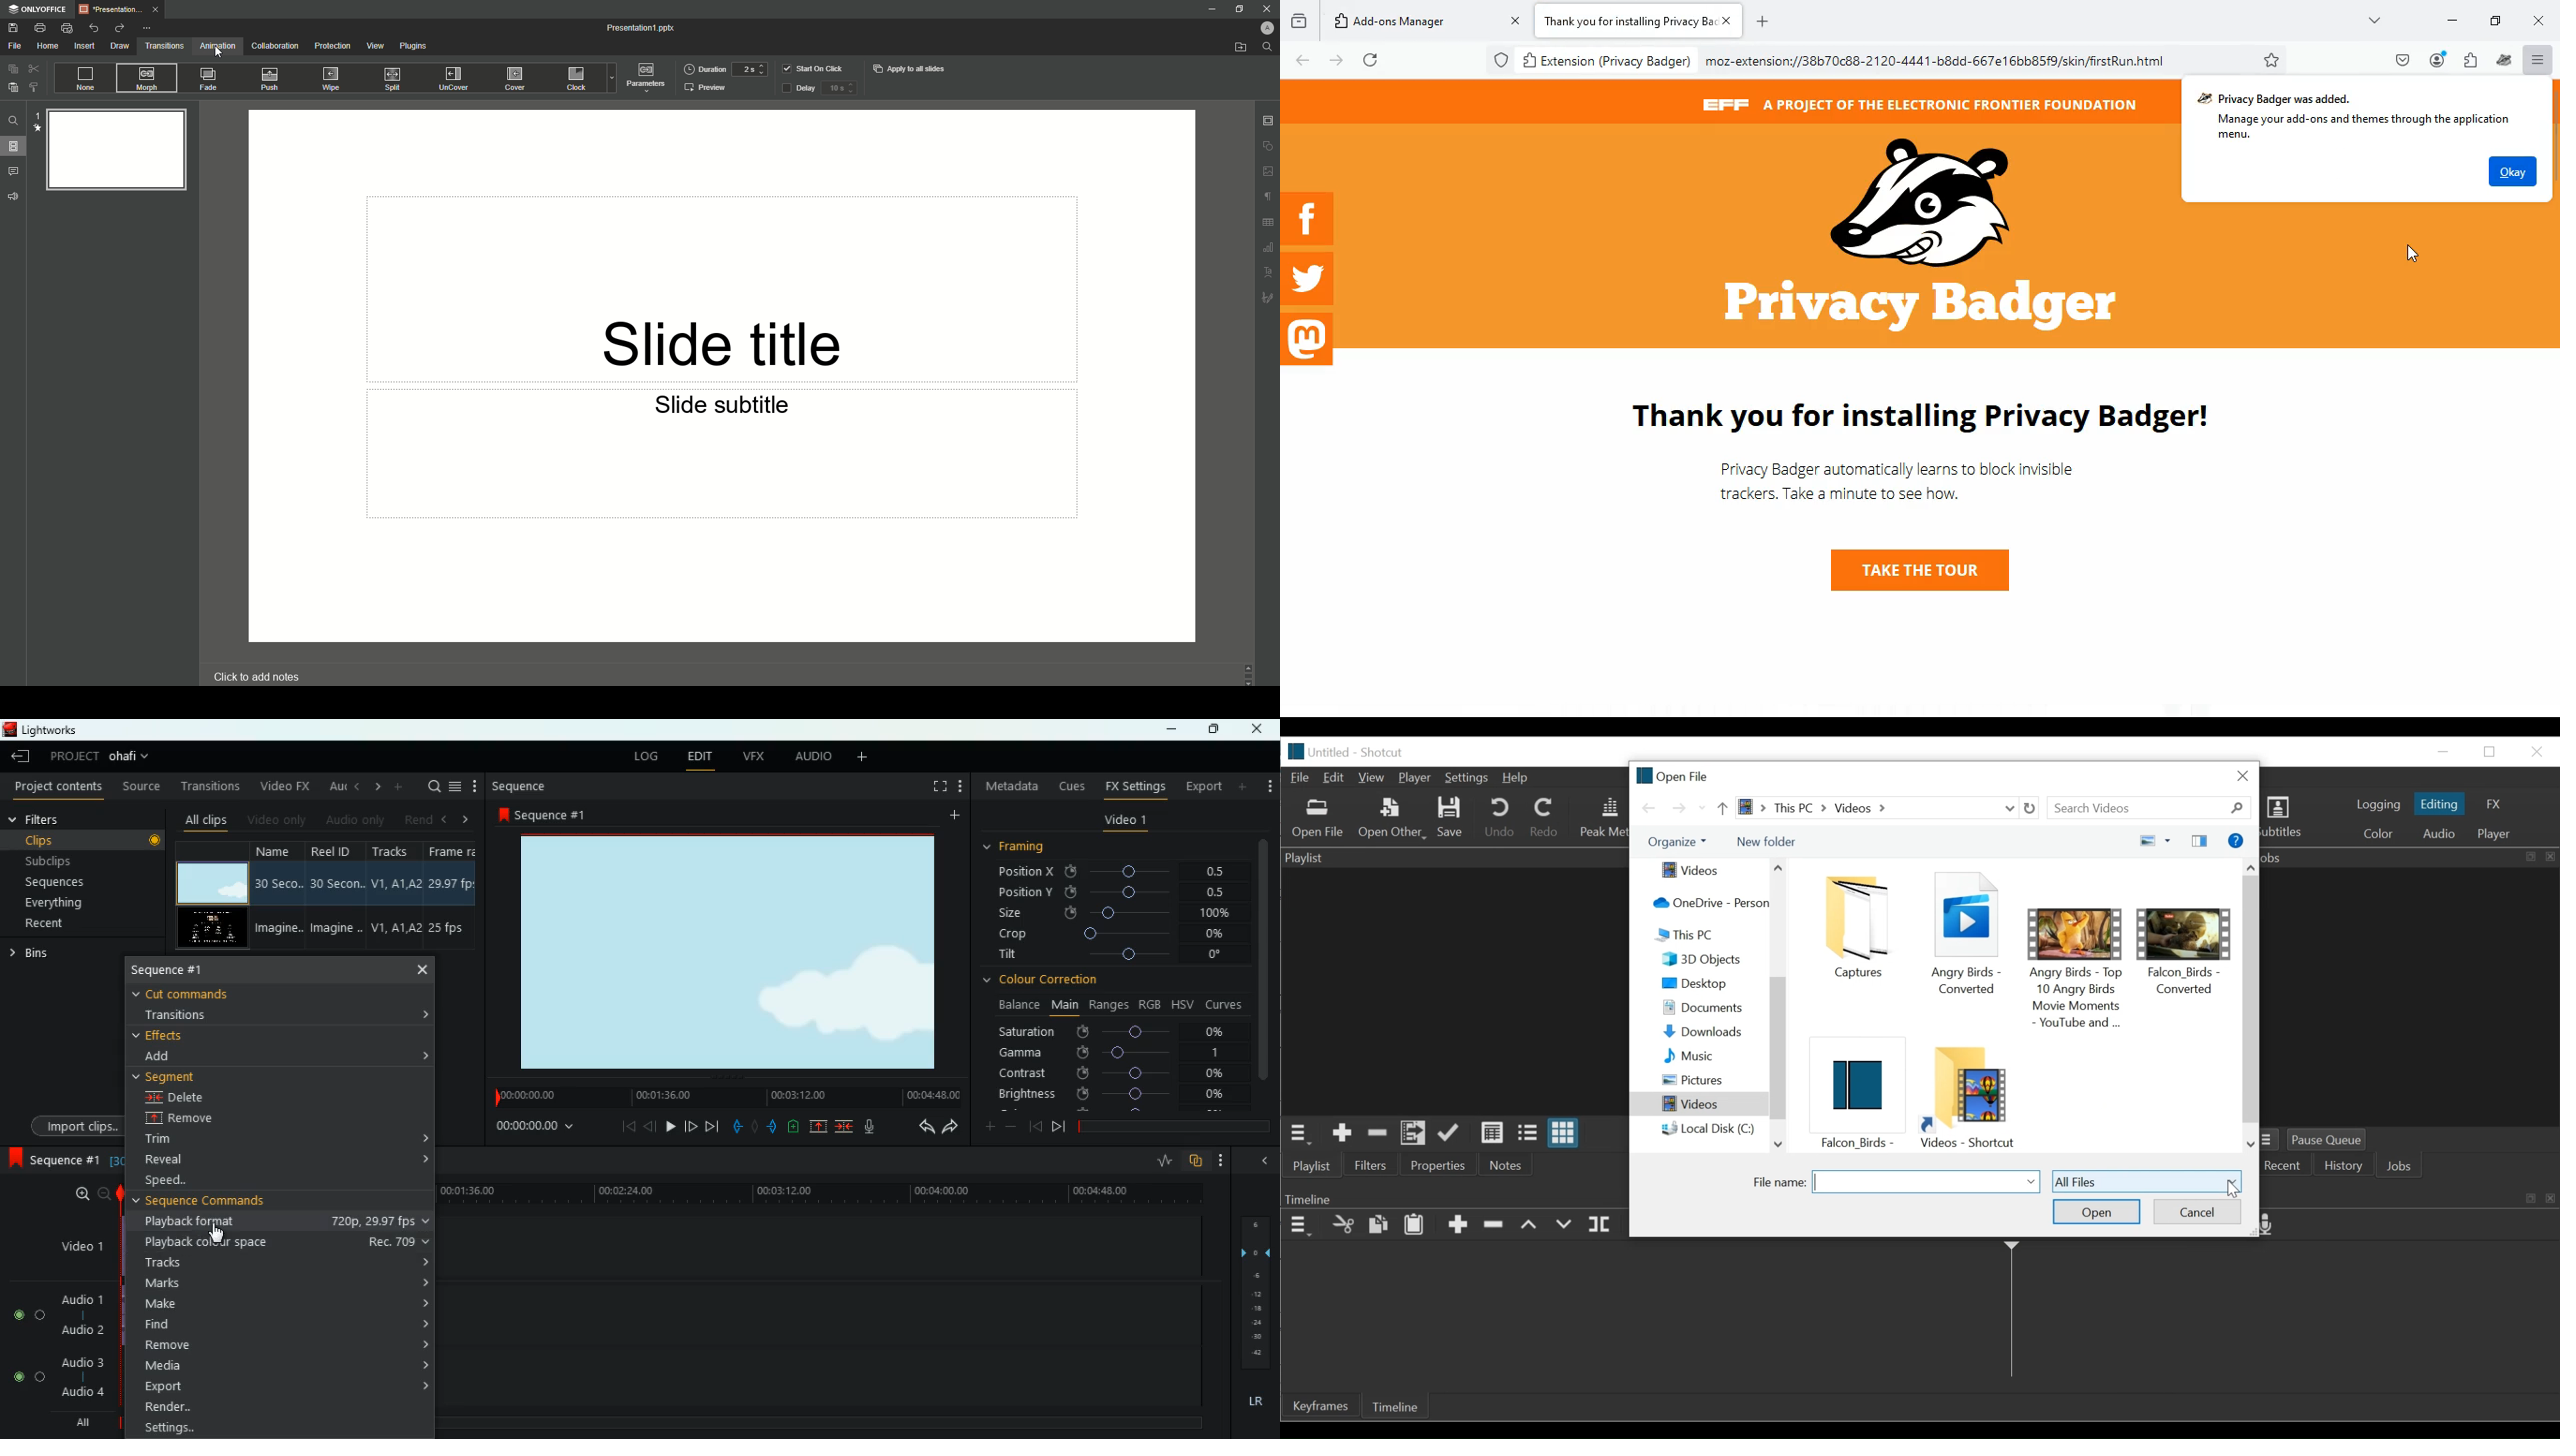 This screenshot has height=1456, width=2576. What do you see at coordinates (454, 78) in the screenshot?
I see `UnCover` at bounding box center [454, 78].